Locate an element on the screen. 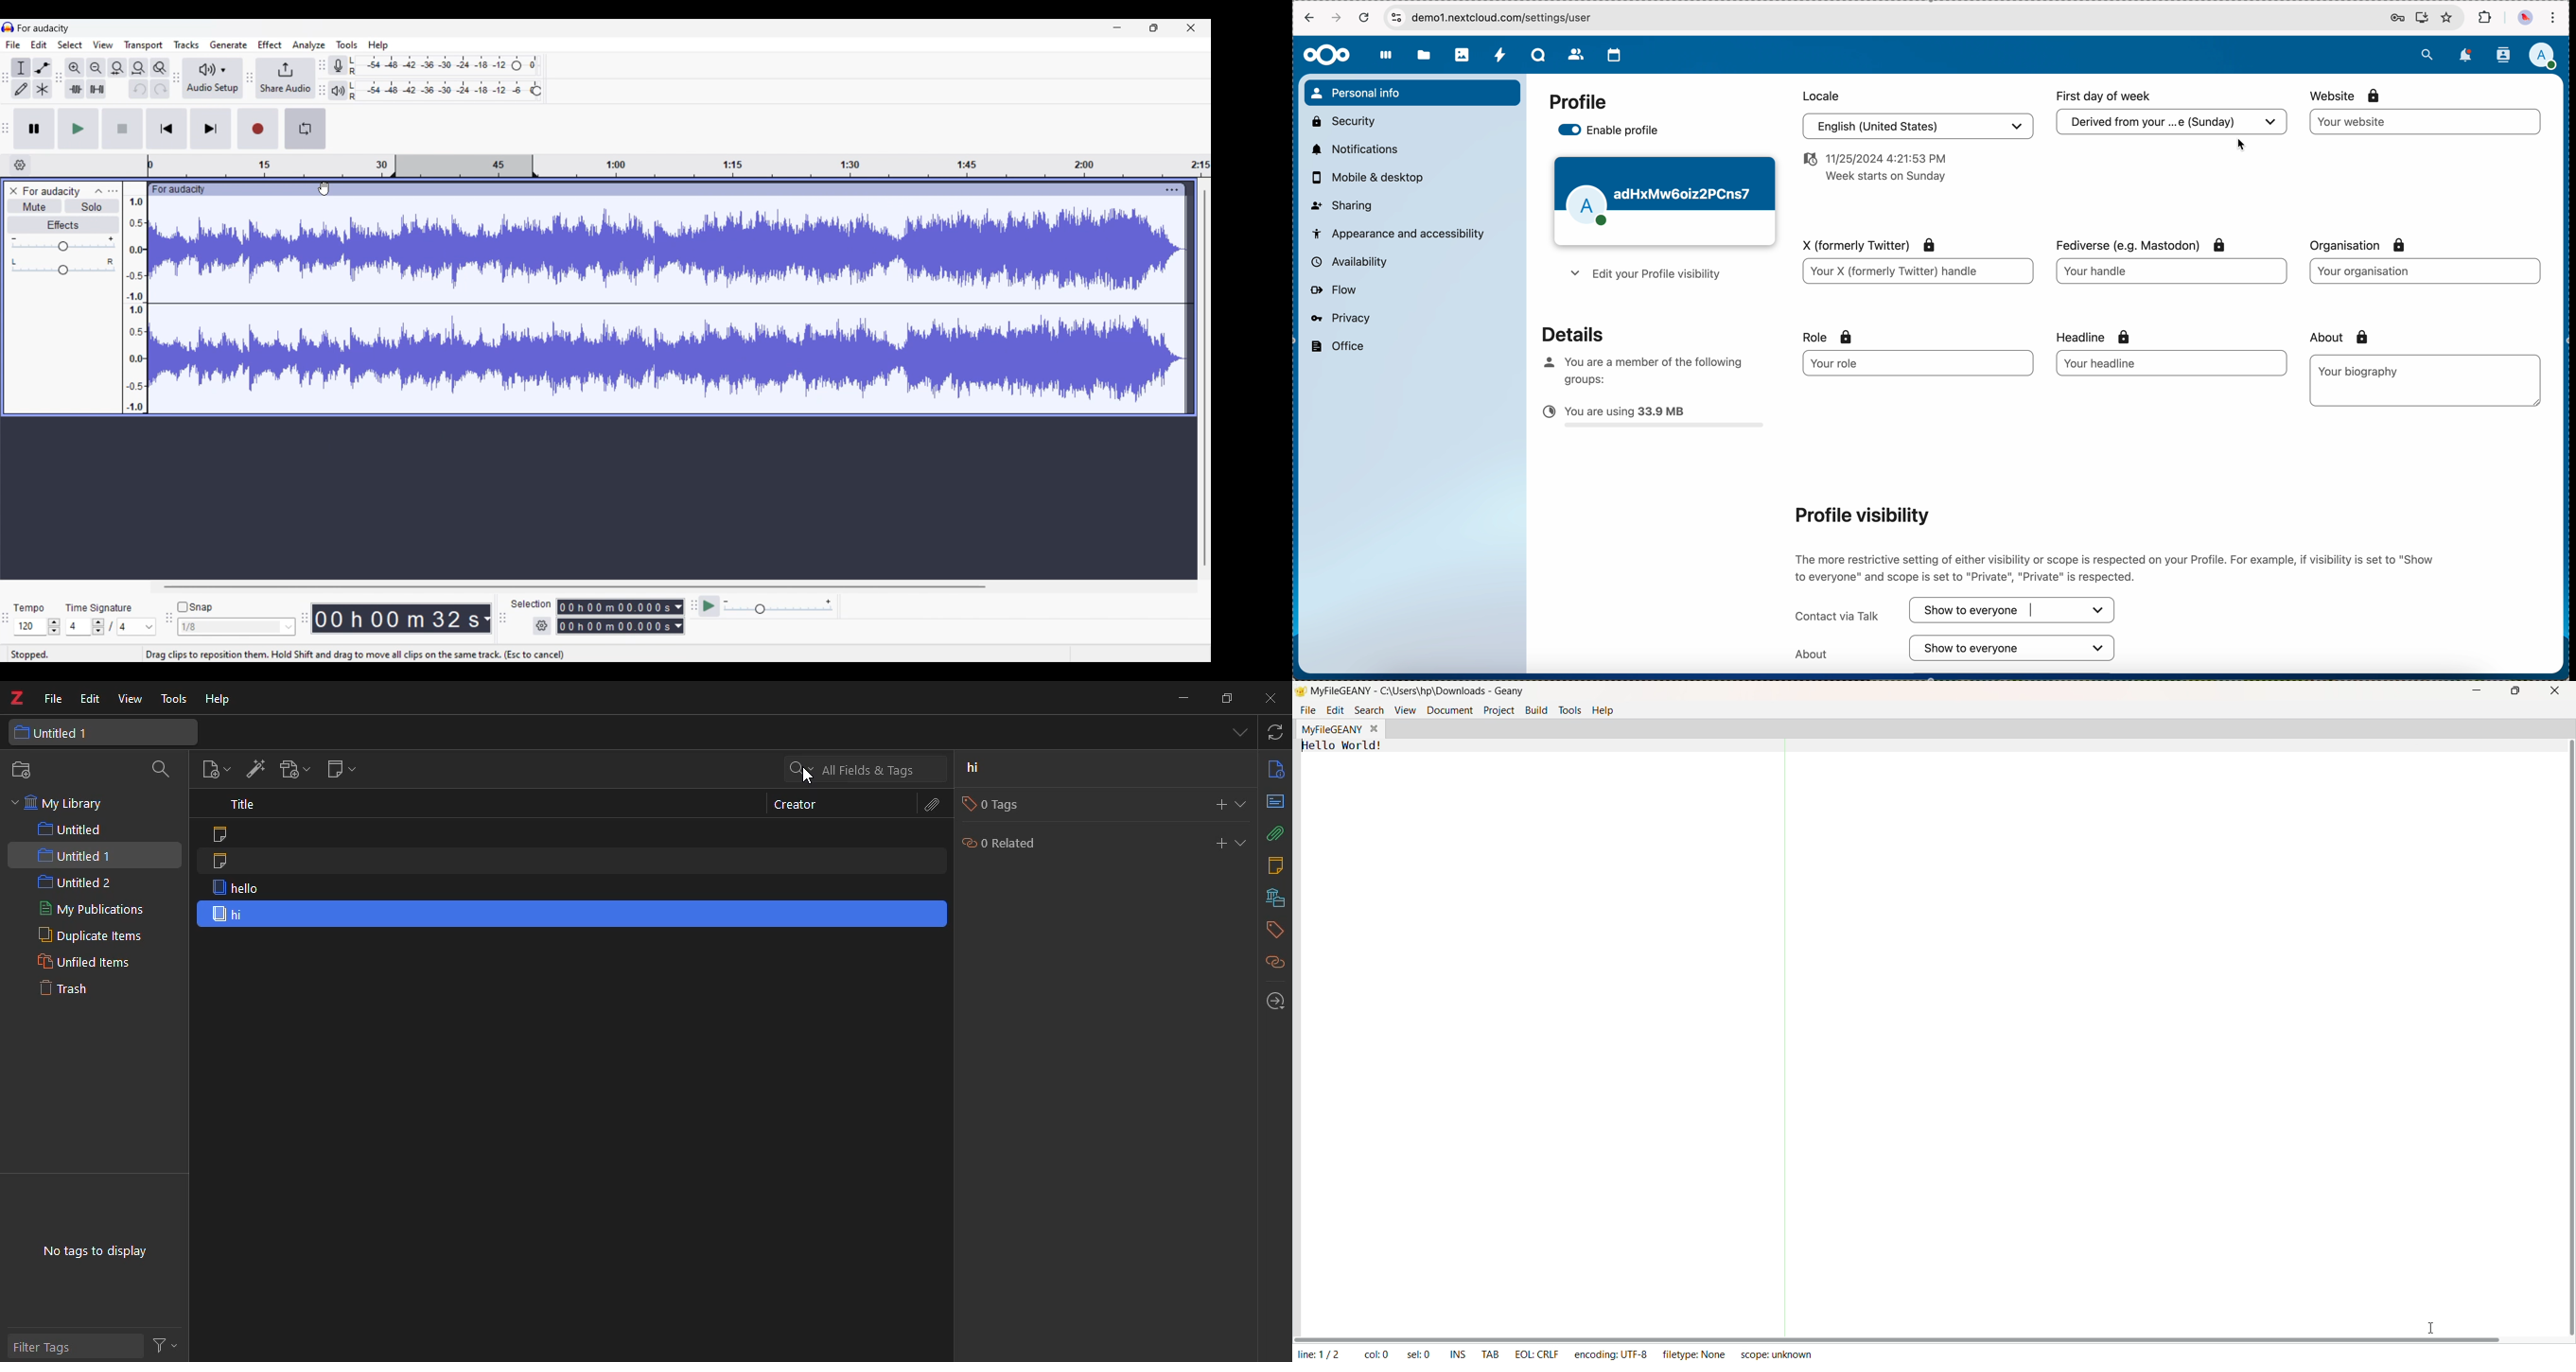 The height and width of the screenshot is (1372, 2576). expand is located at coordinates (1242, 842).